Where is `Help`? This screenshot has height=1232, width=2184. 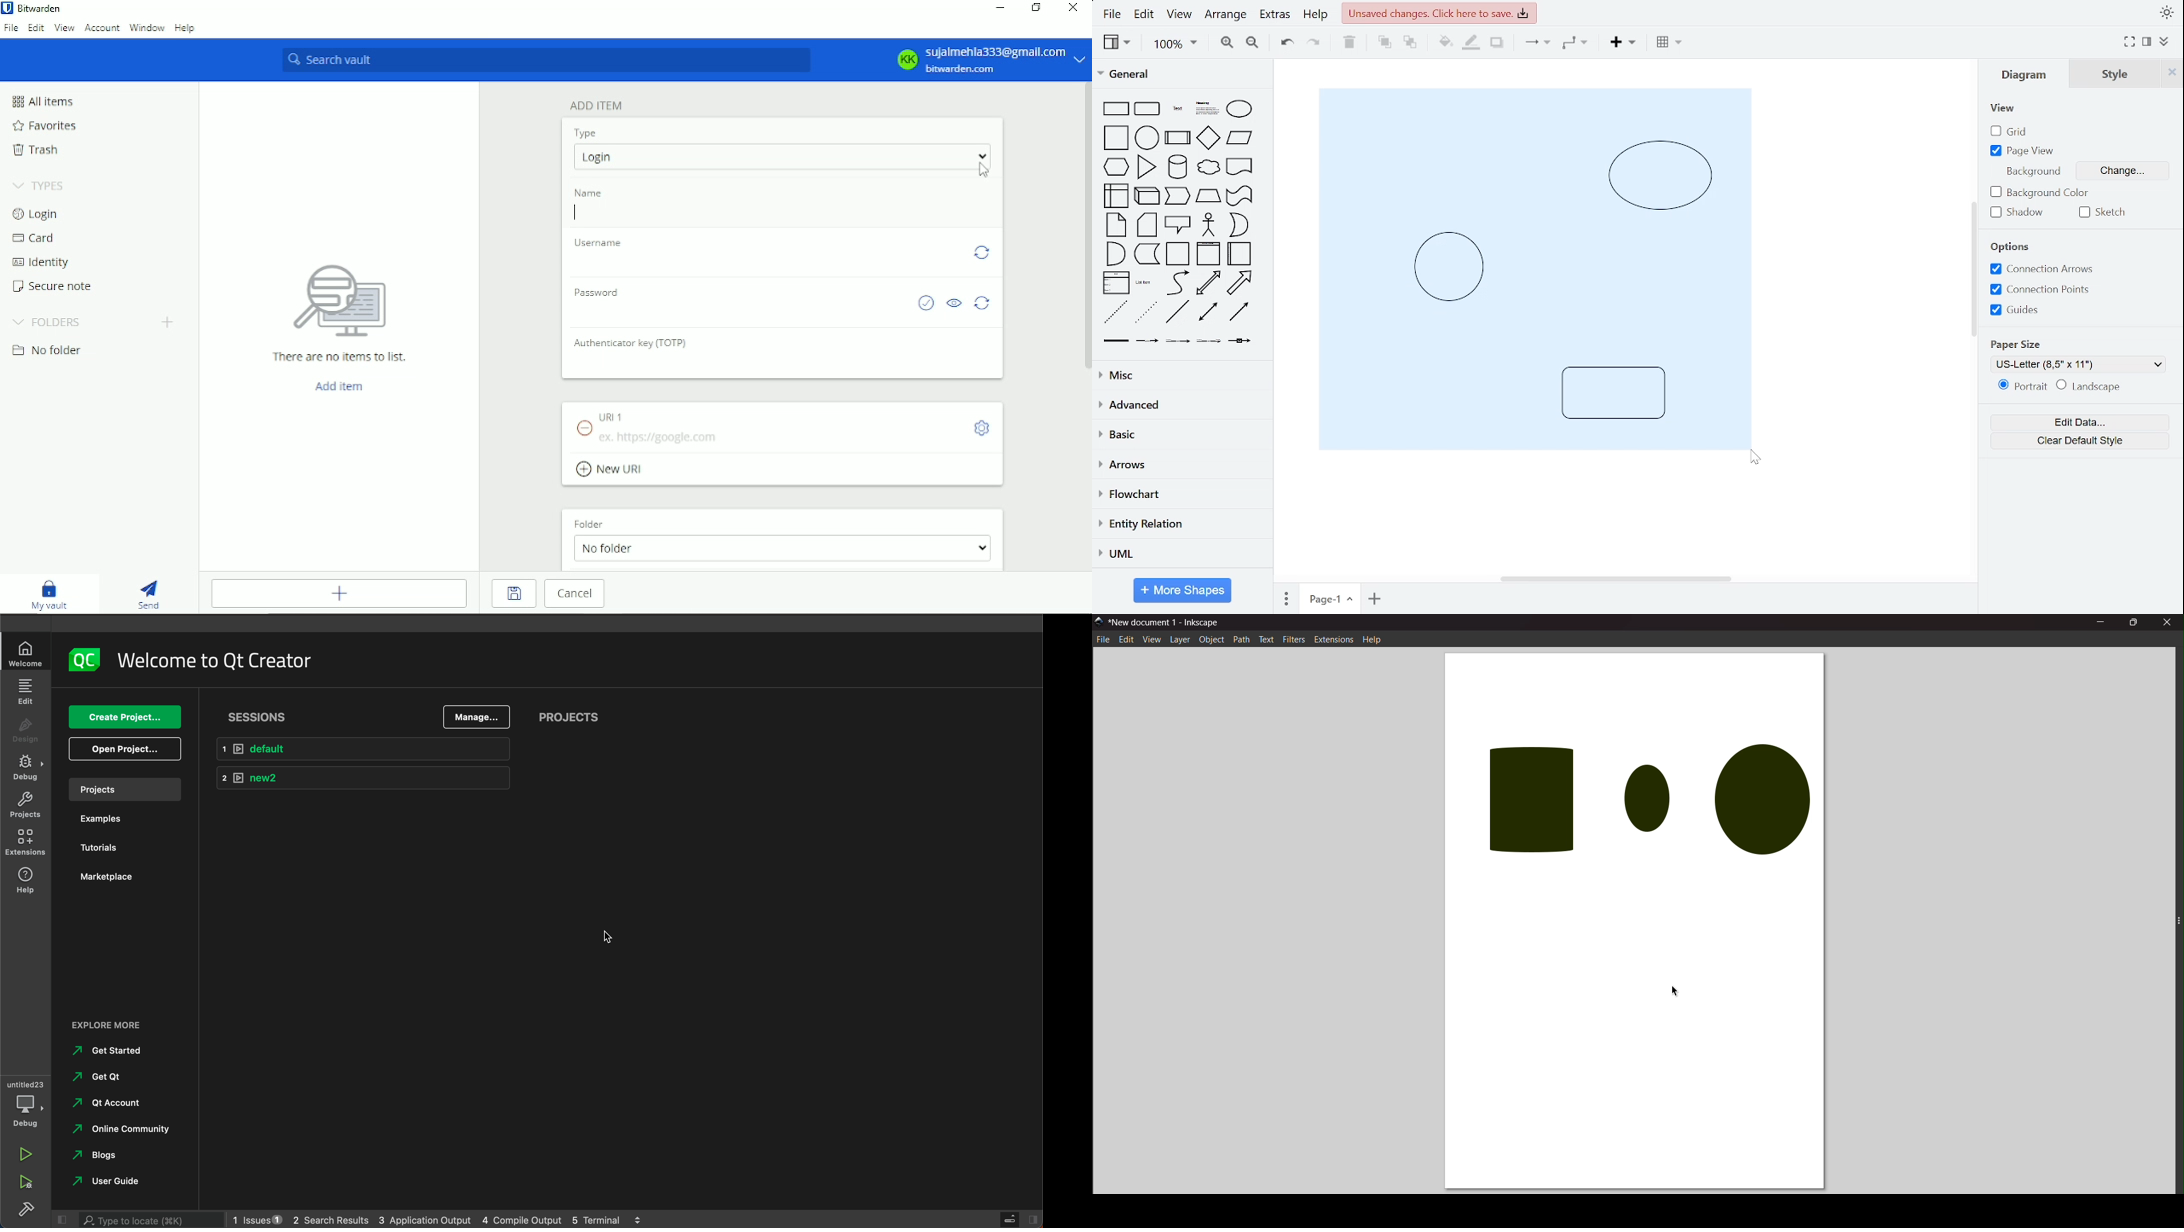 Help is located at coordinates (185, 26).